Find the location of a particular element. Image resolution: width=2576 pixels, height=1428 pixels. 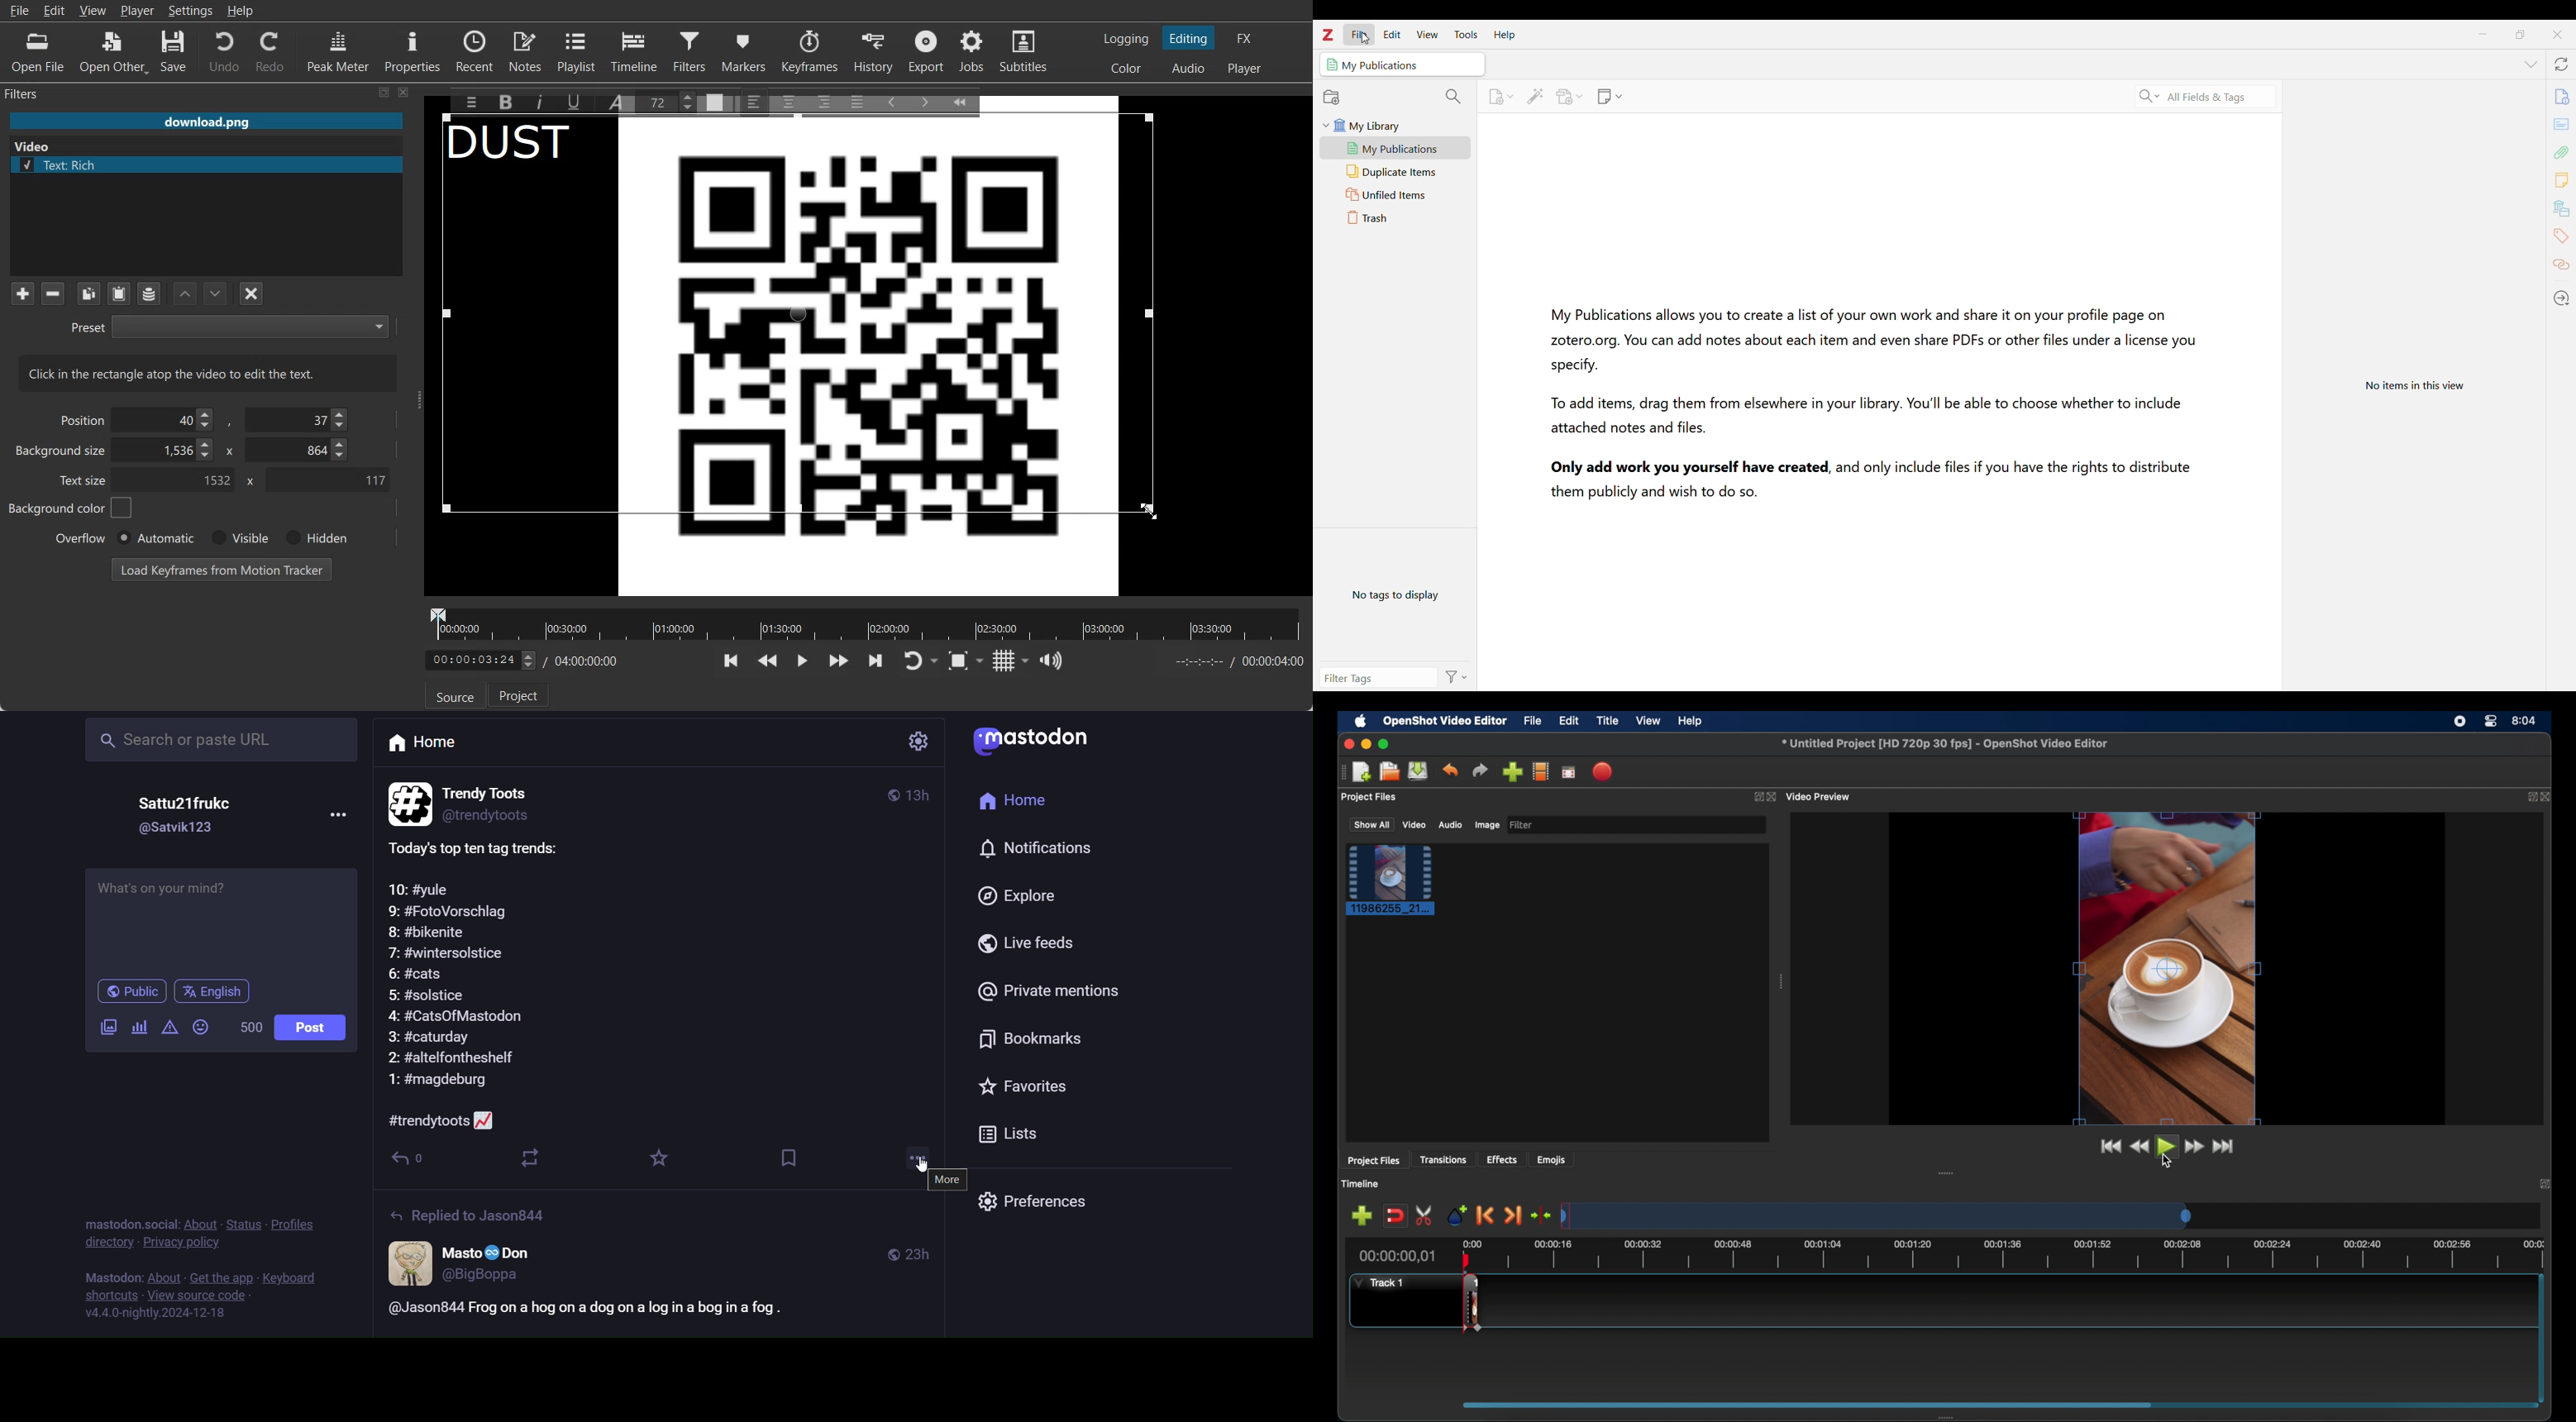

Recent is located at coordinates (475, 50).